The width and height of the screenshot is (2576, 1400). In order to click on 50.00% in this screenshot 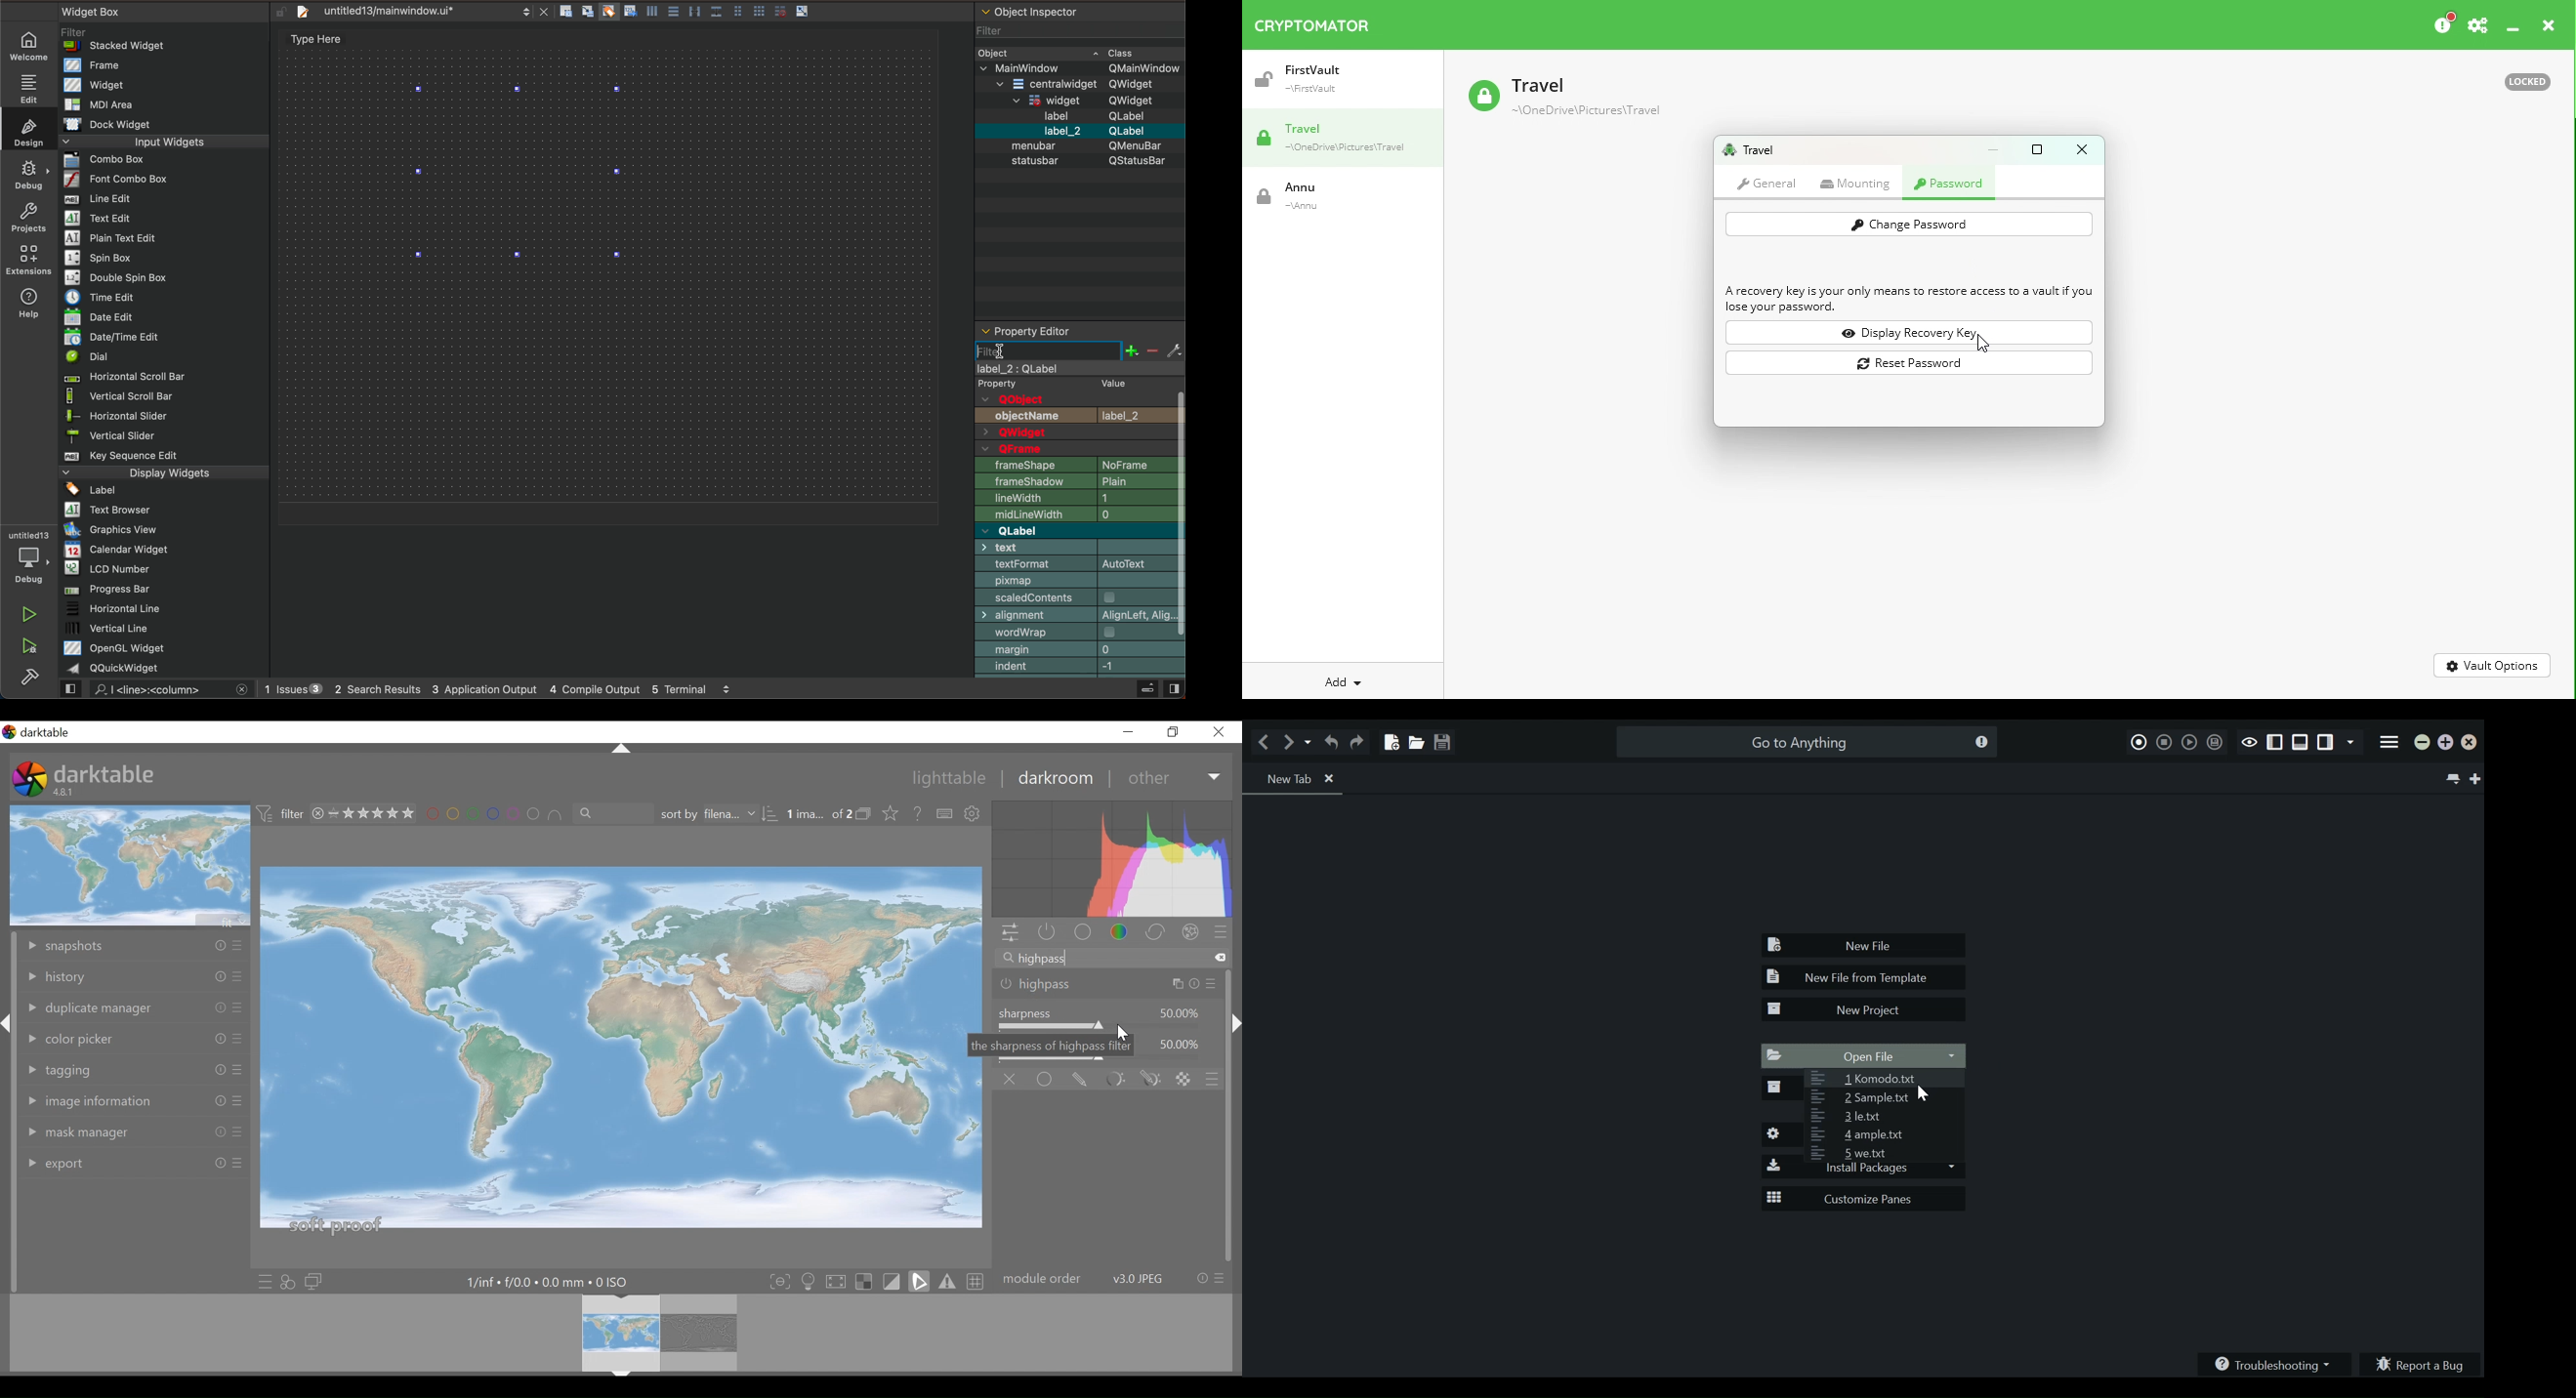, I will do `click(1179, 1047)`.